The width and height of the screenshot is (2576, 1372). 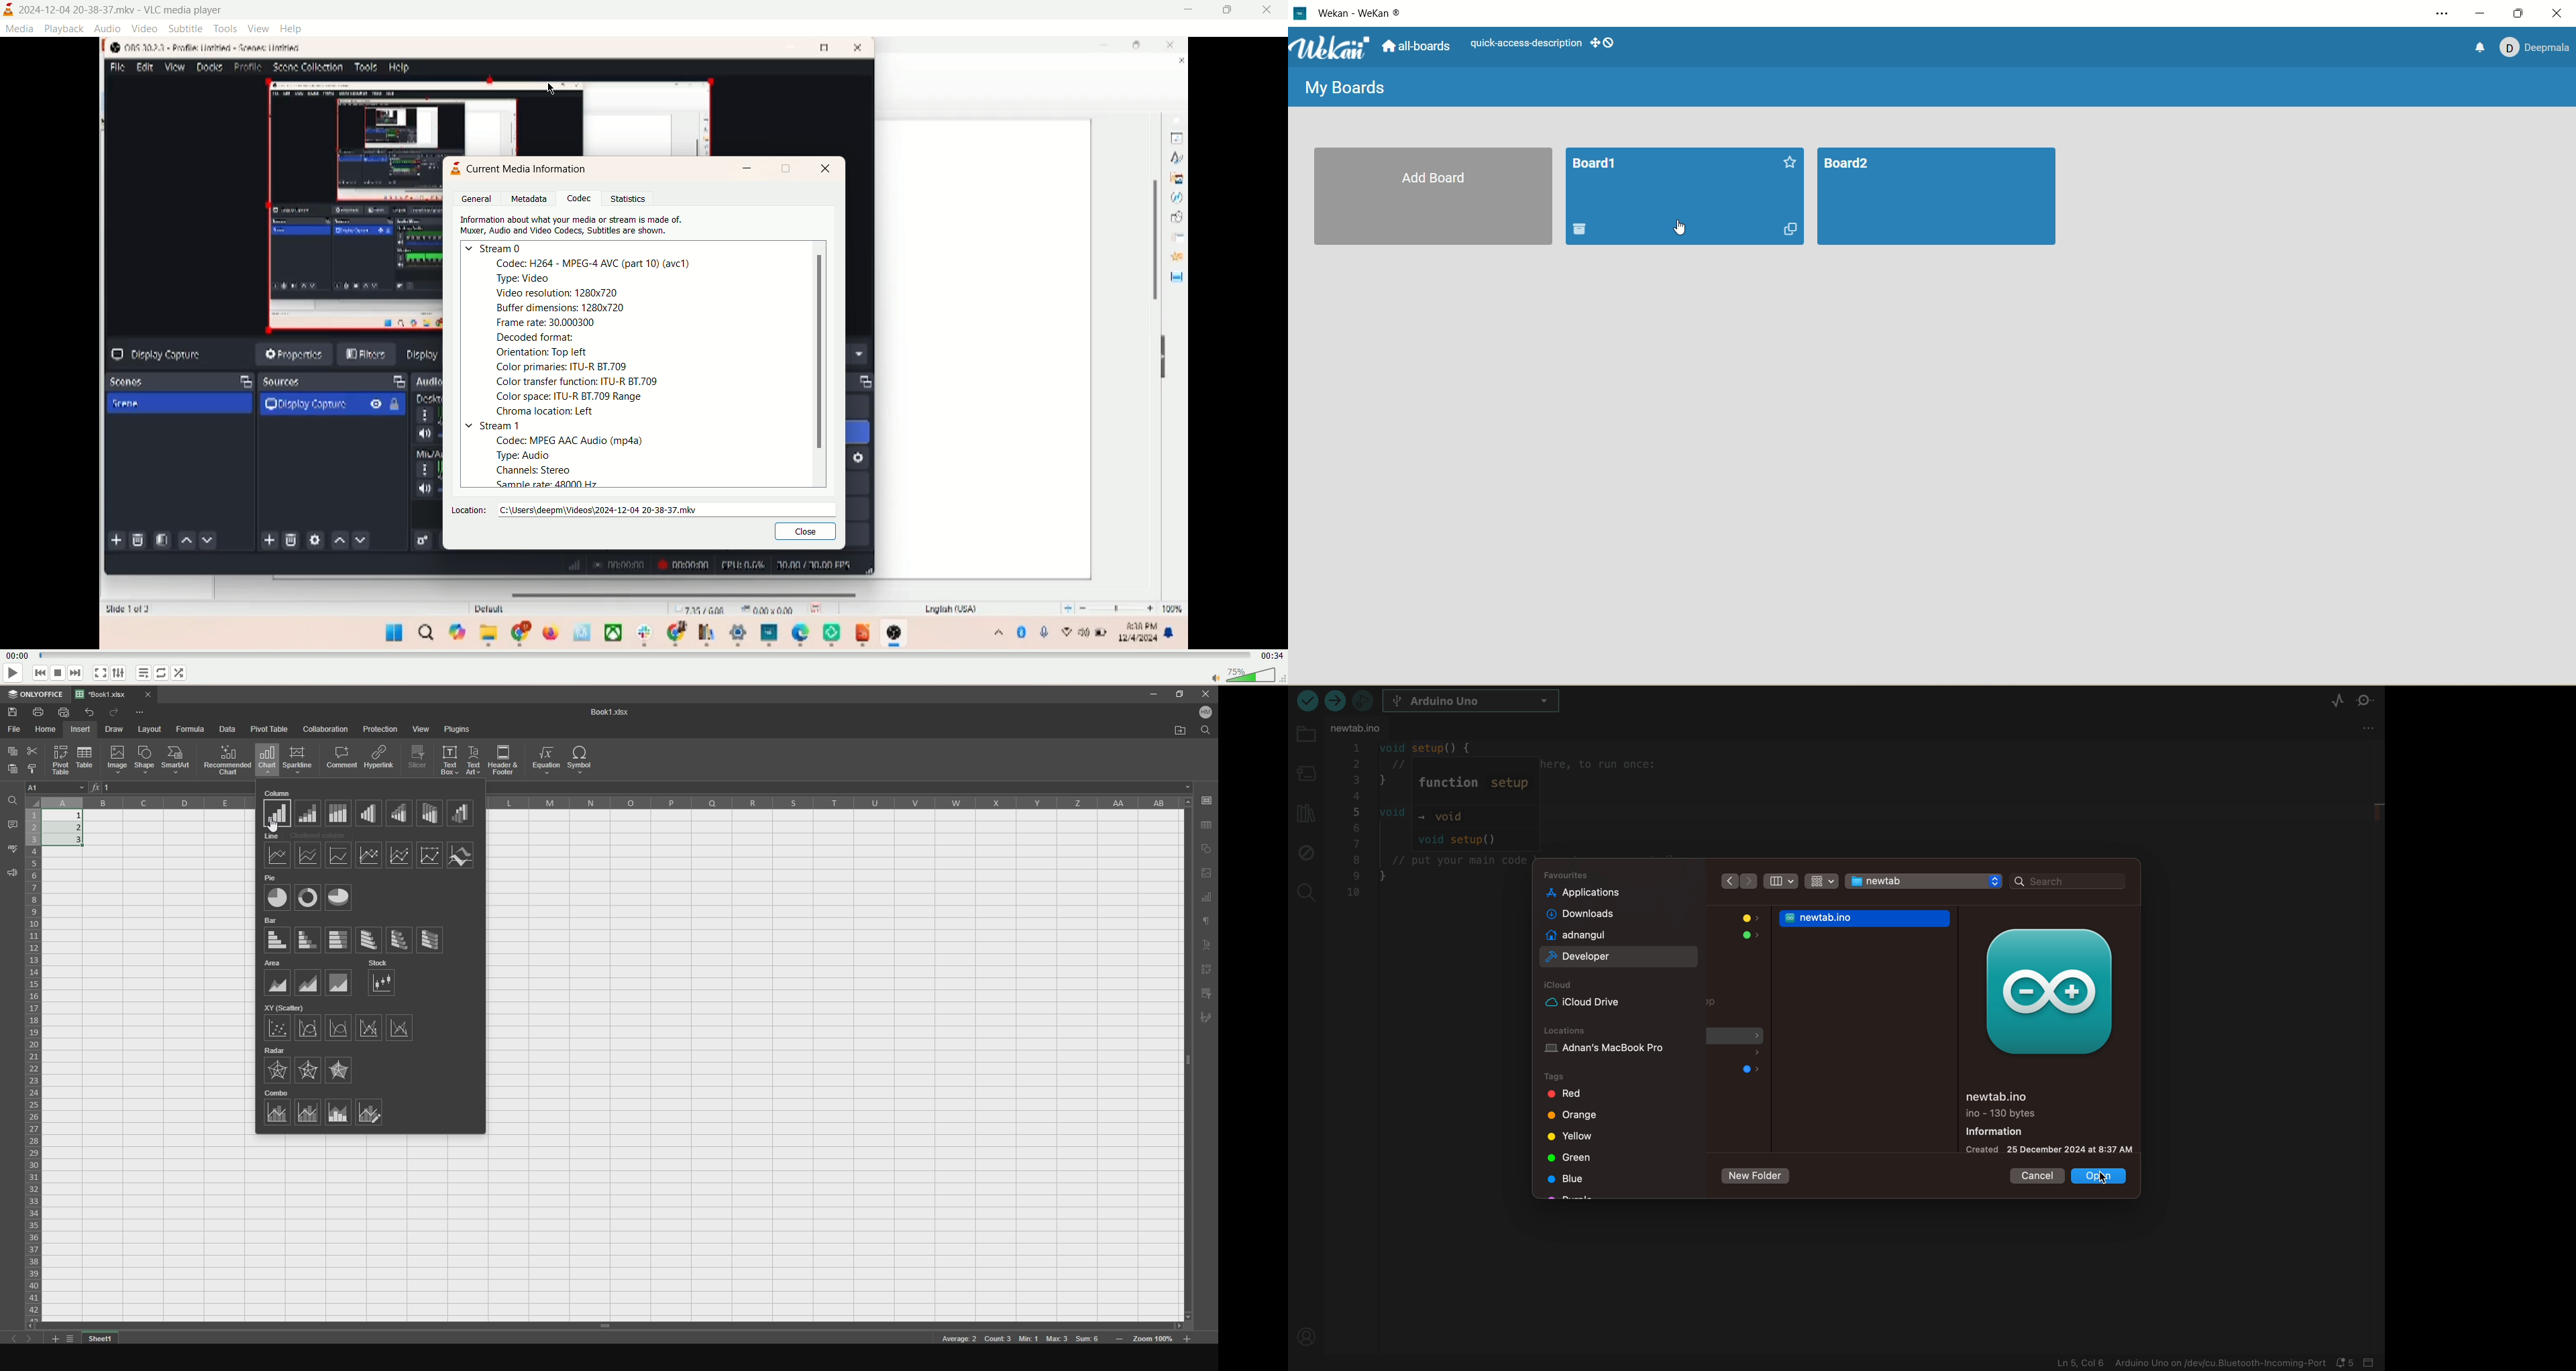 What do you see at coordinates (418, 759) in the screenshot?
I see `slicer` at bounding box center [418, 759].